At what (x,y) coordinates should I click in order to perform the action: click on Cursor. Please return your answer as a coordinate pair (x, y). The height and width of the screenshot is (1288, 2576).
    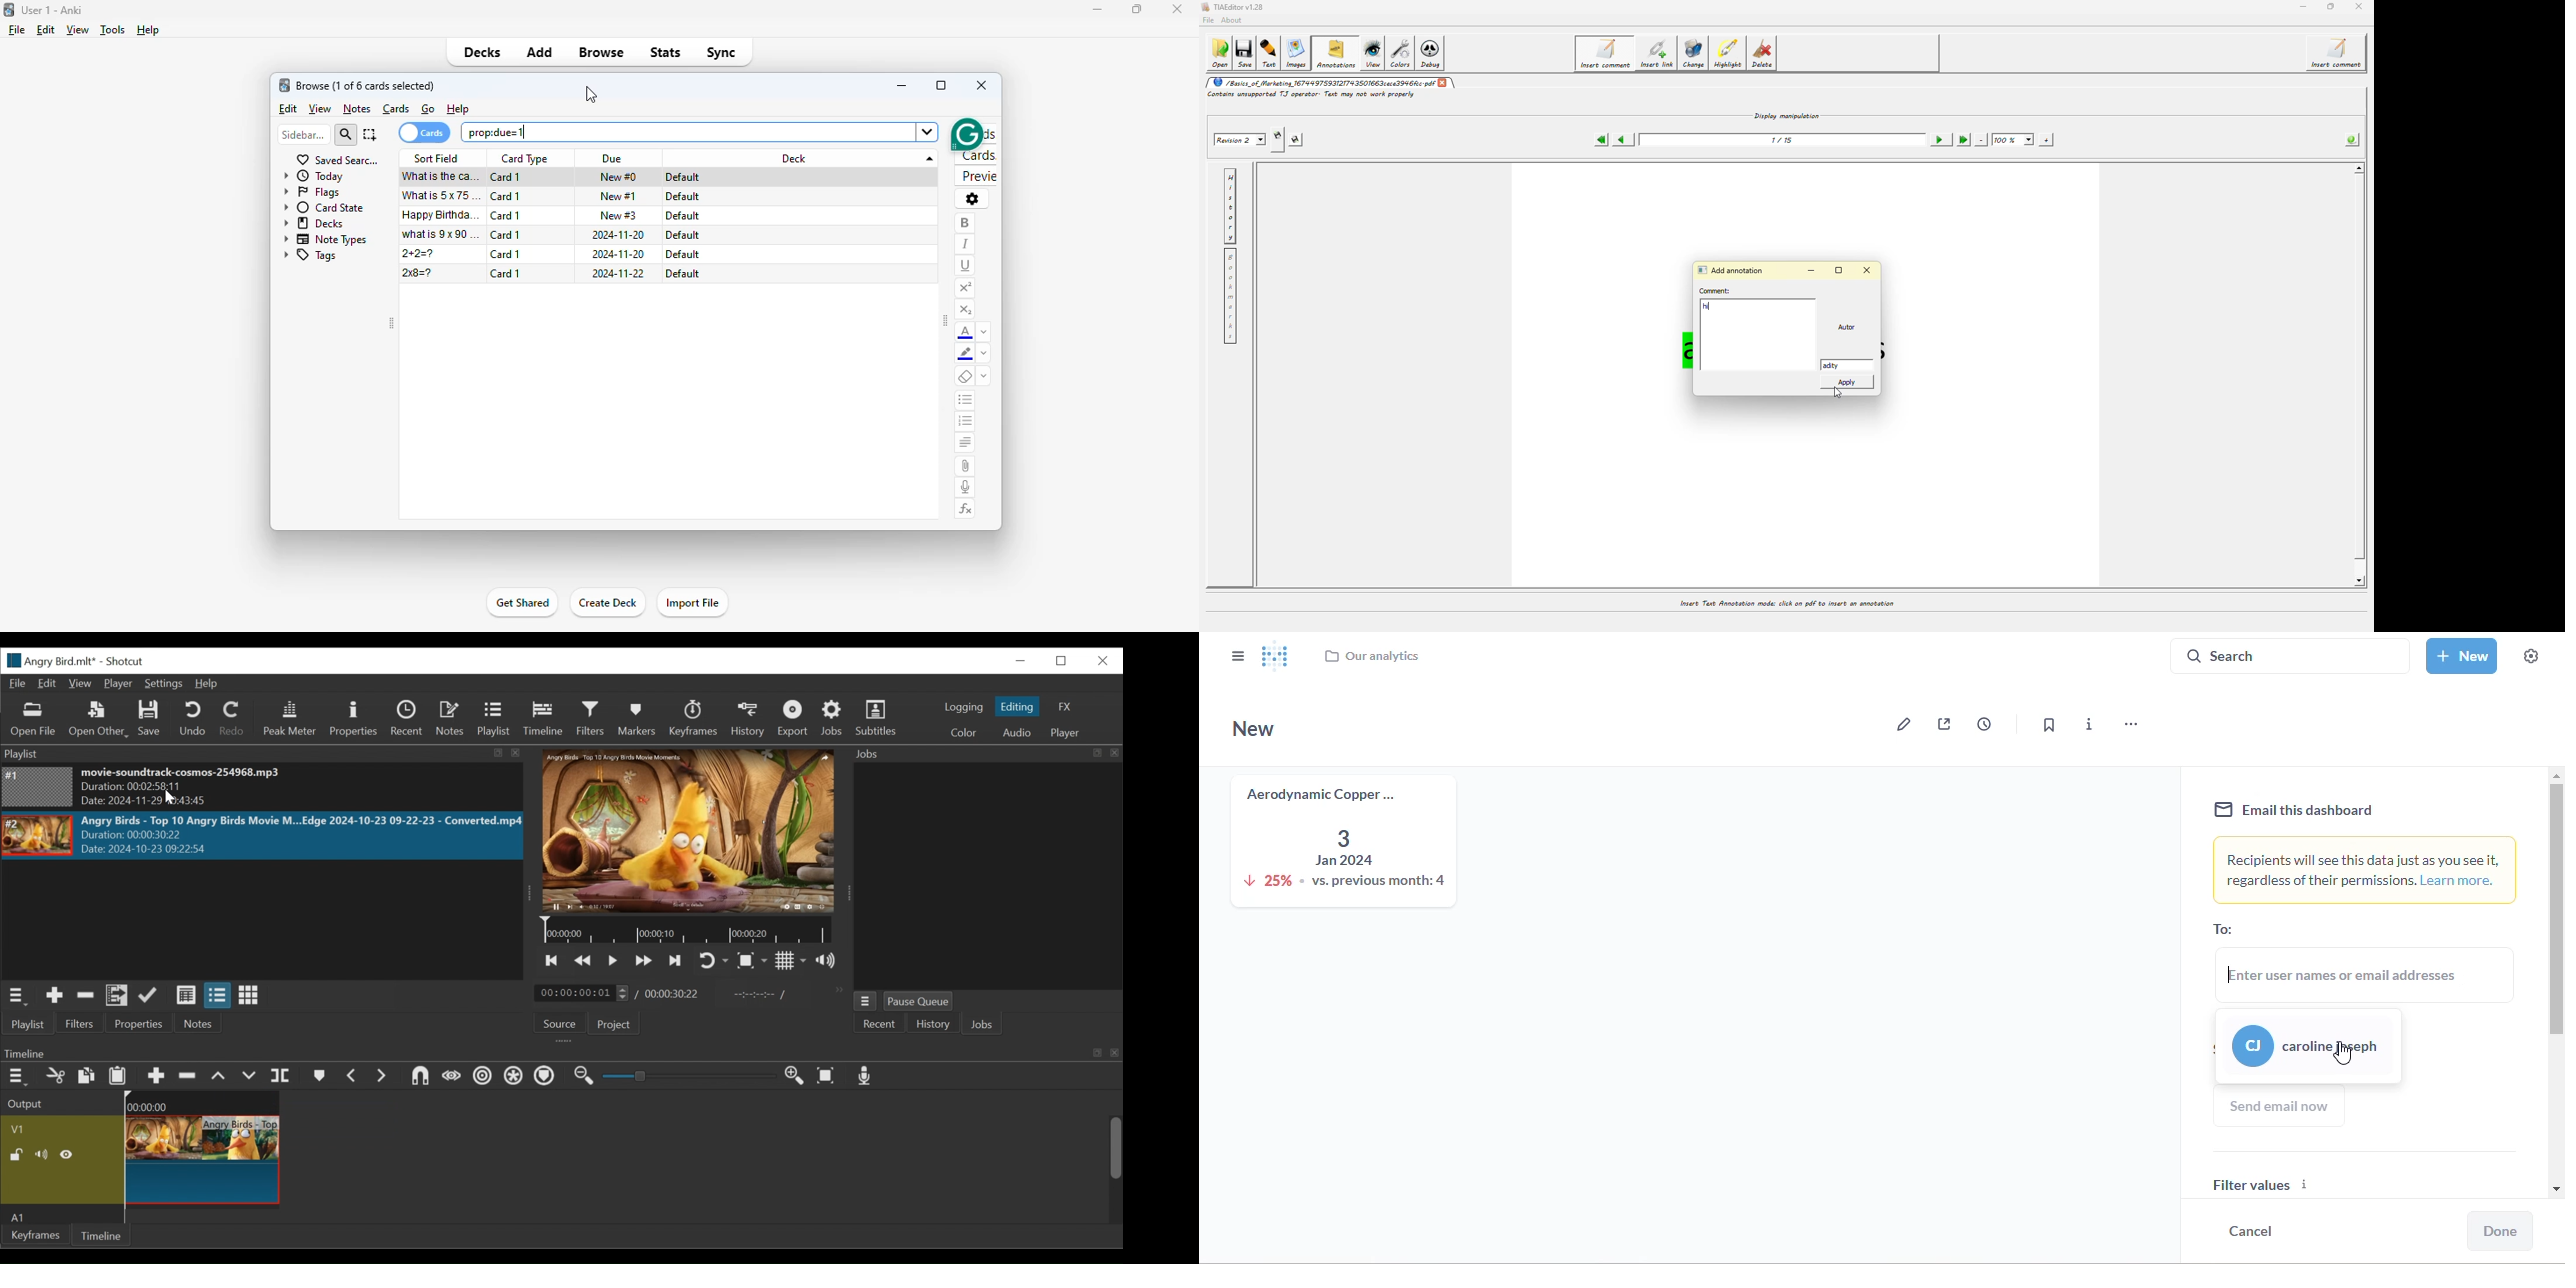
    Looking at the image, I should click on (170, 797).